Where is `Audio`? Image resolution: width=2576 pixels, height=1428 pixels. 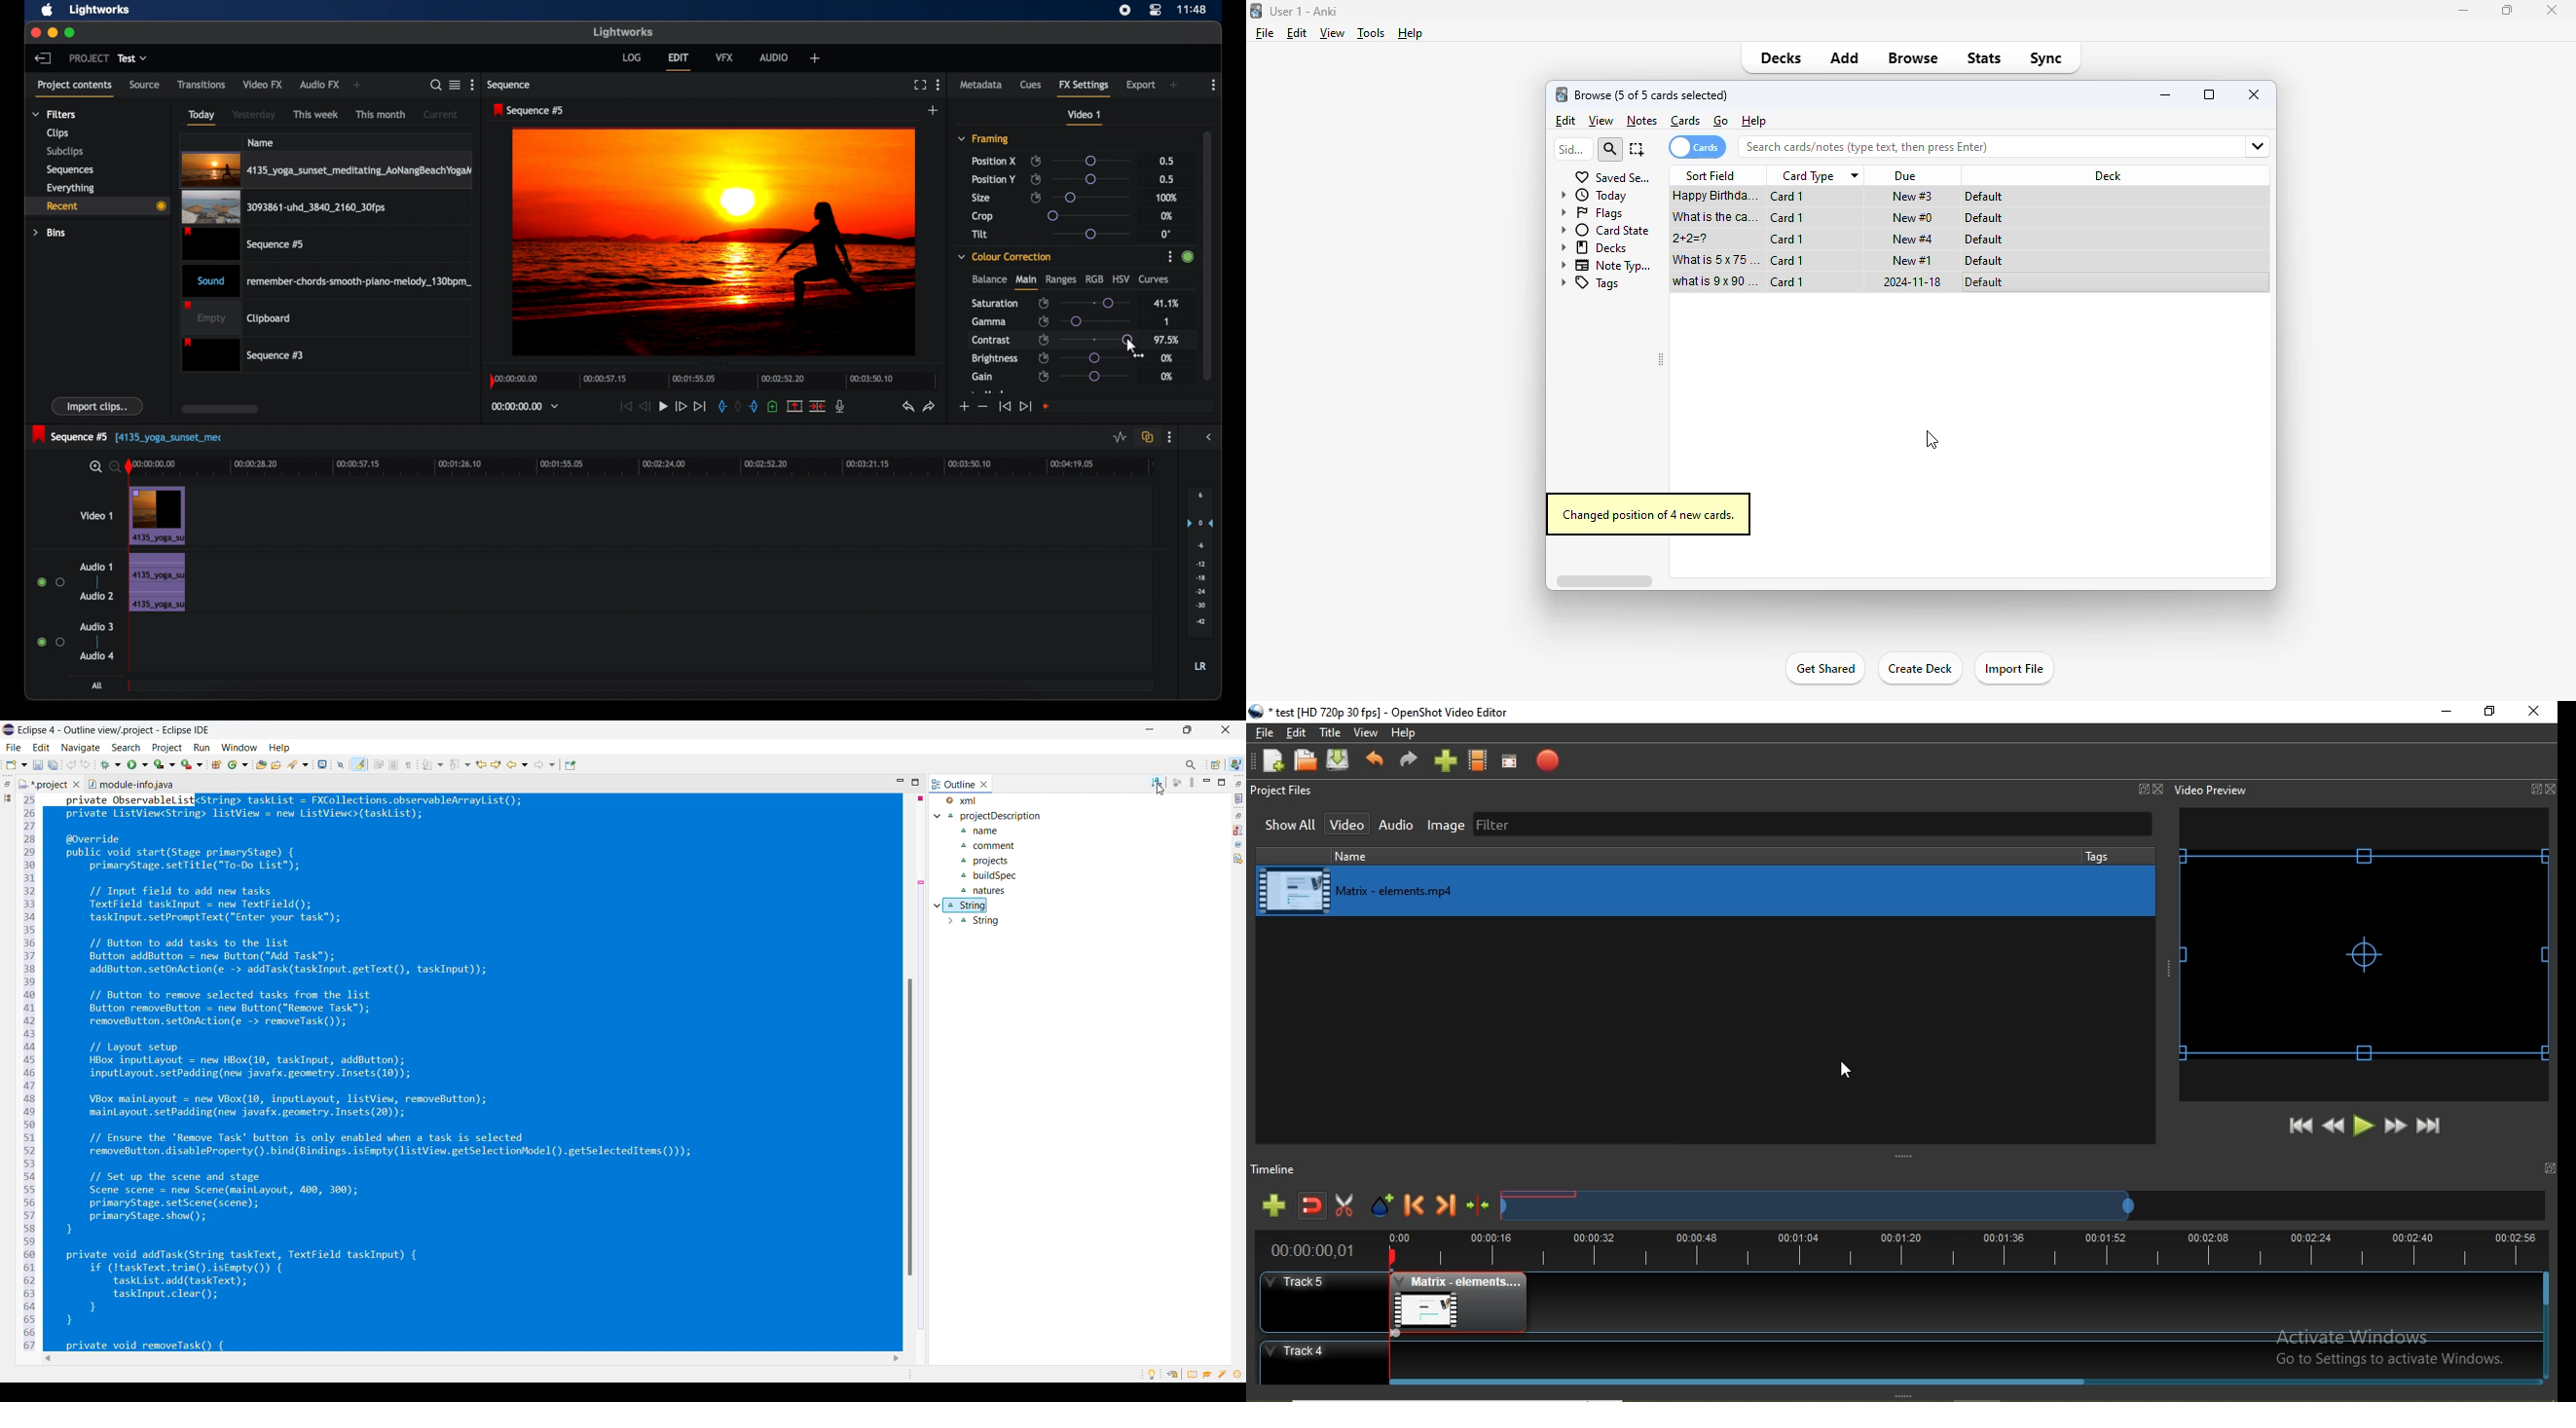
Audio is located at coordinates (1398, 826).